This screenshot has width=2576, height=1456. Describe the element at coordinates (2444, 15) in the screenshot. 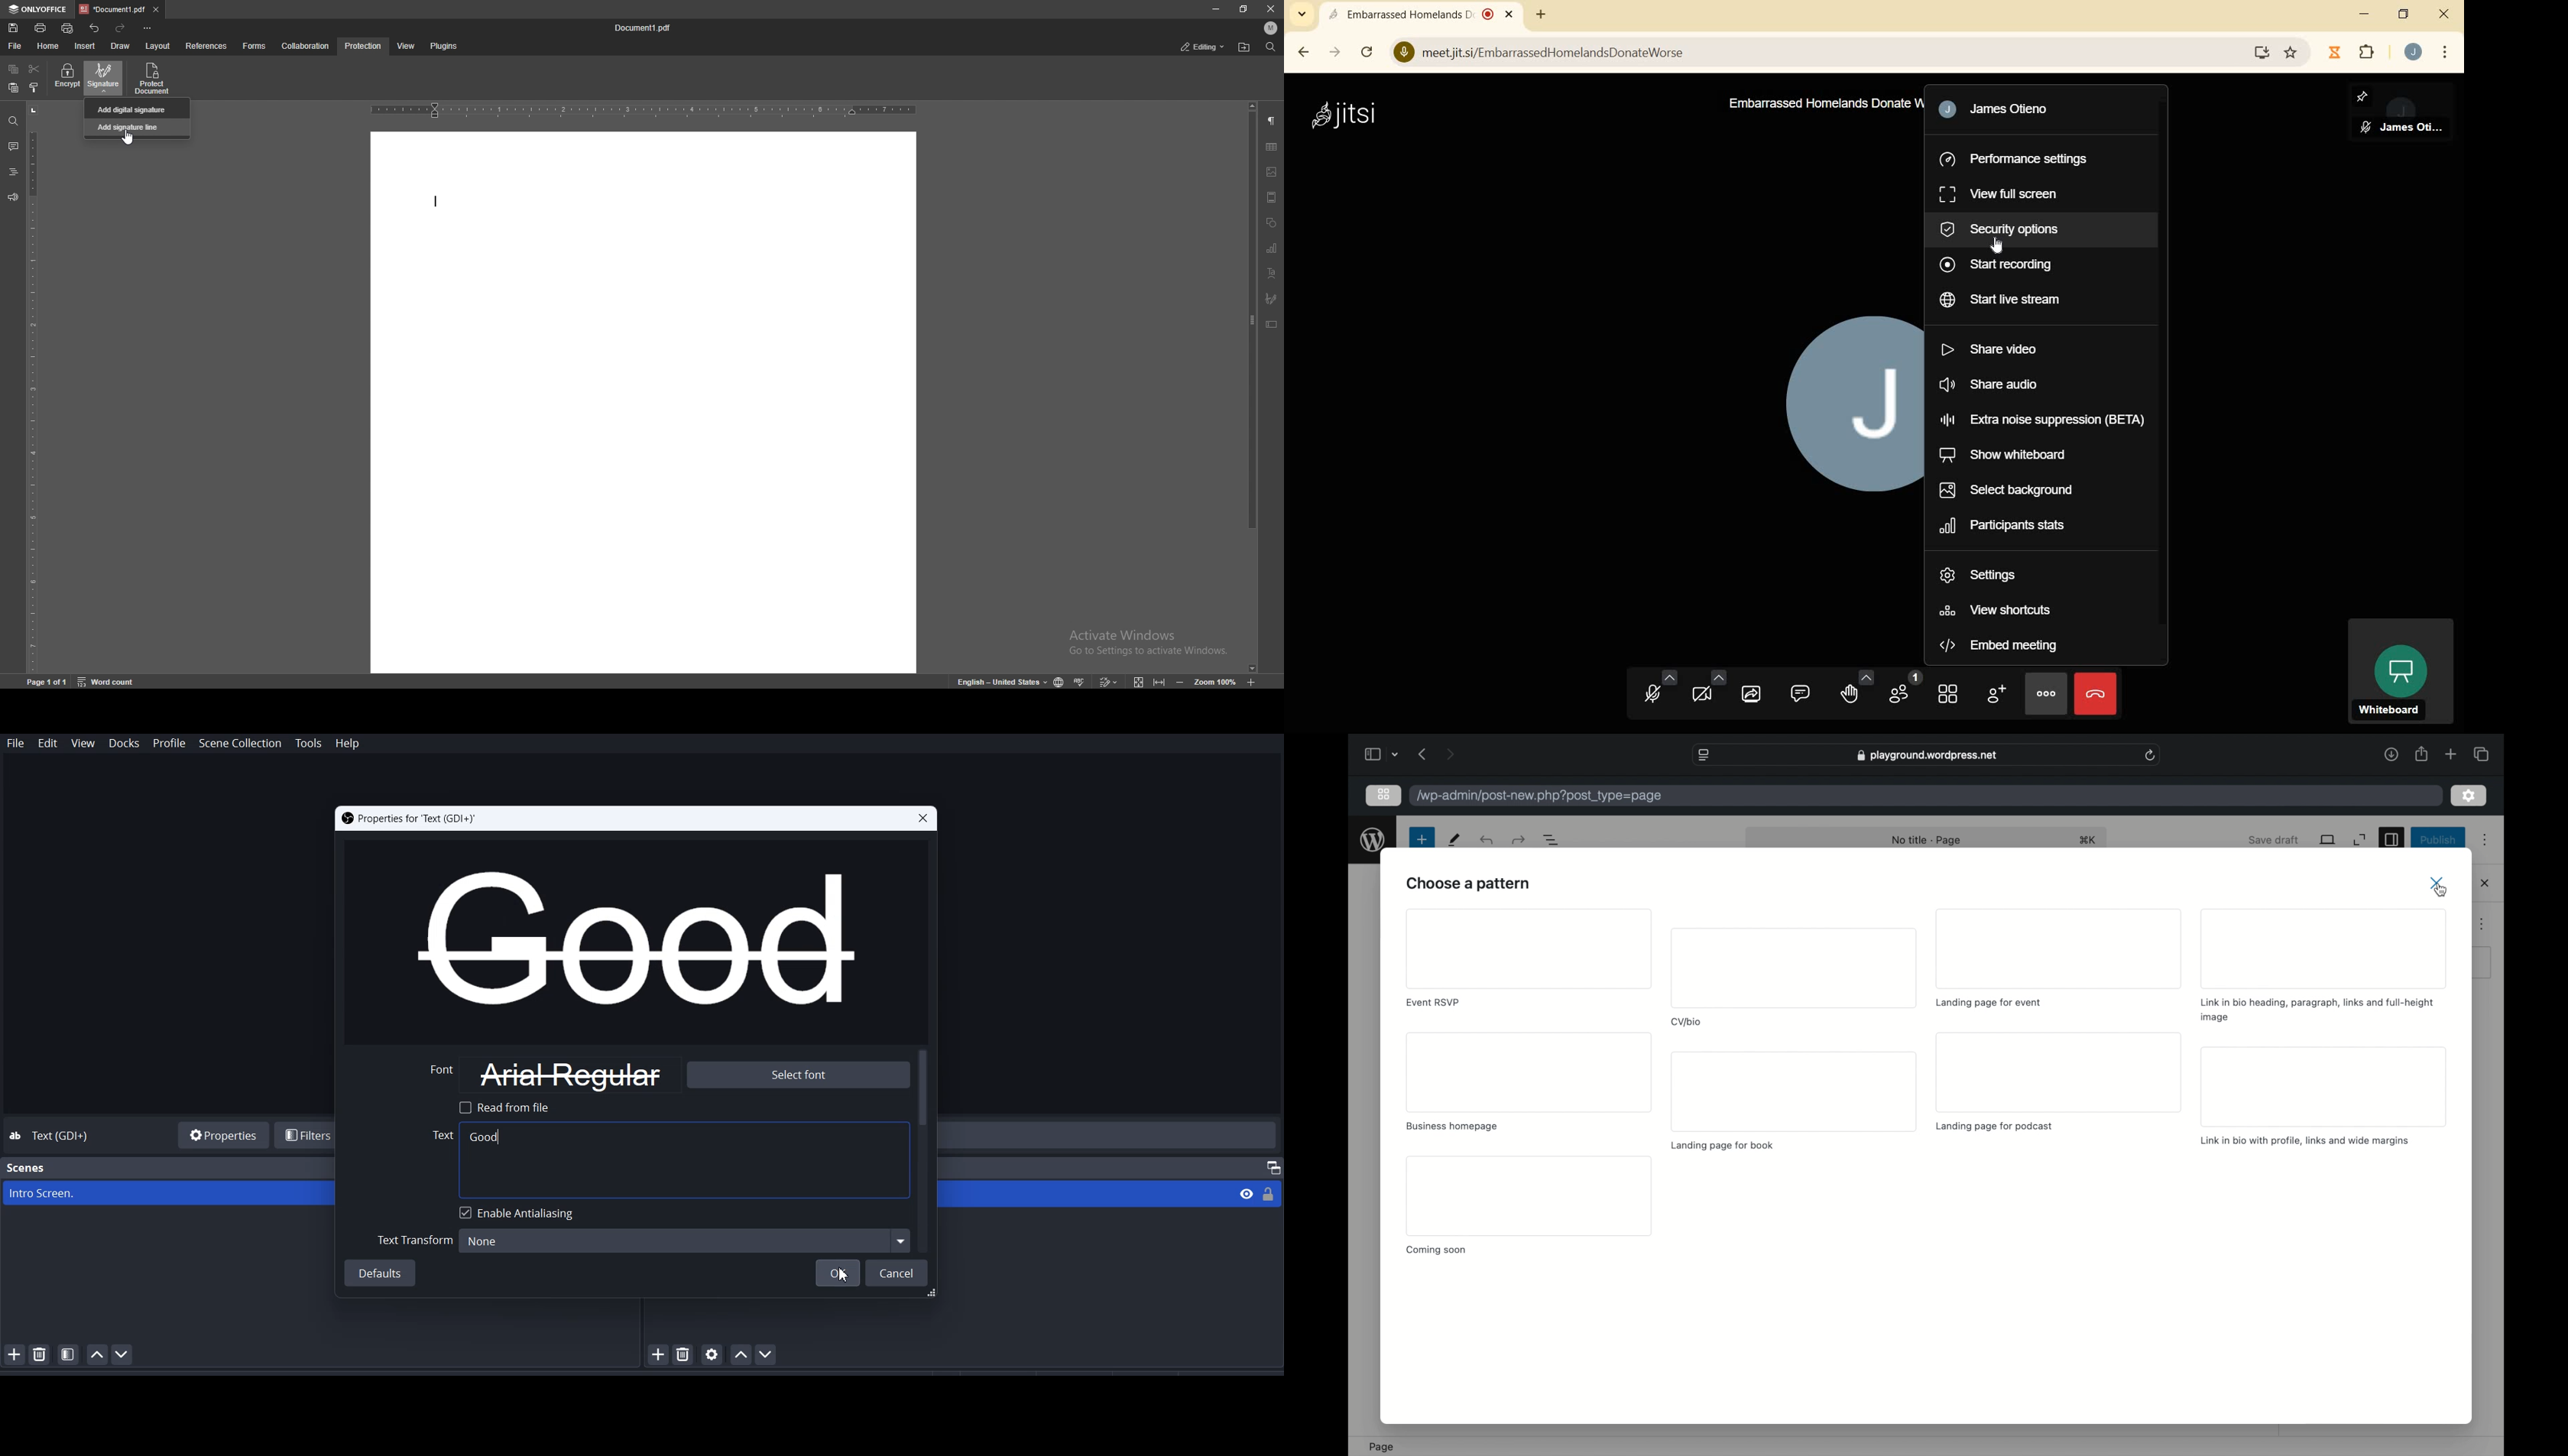

I see `close` at that location.